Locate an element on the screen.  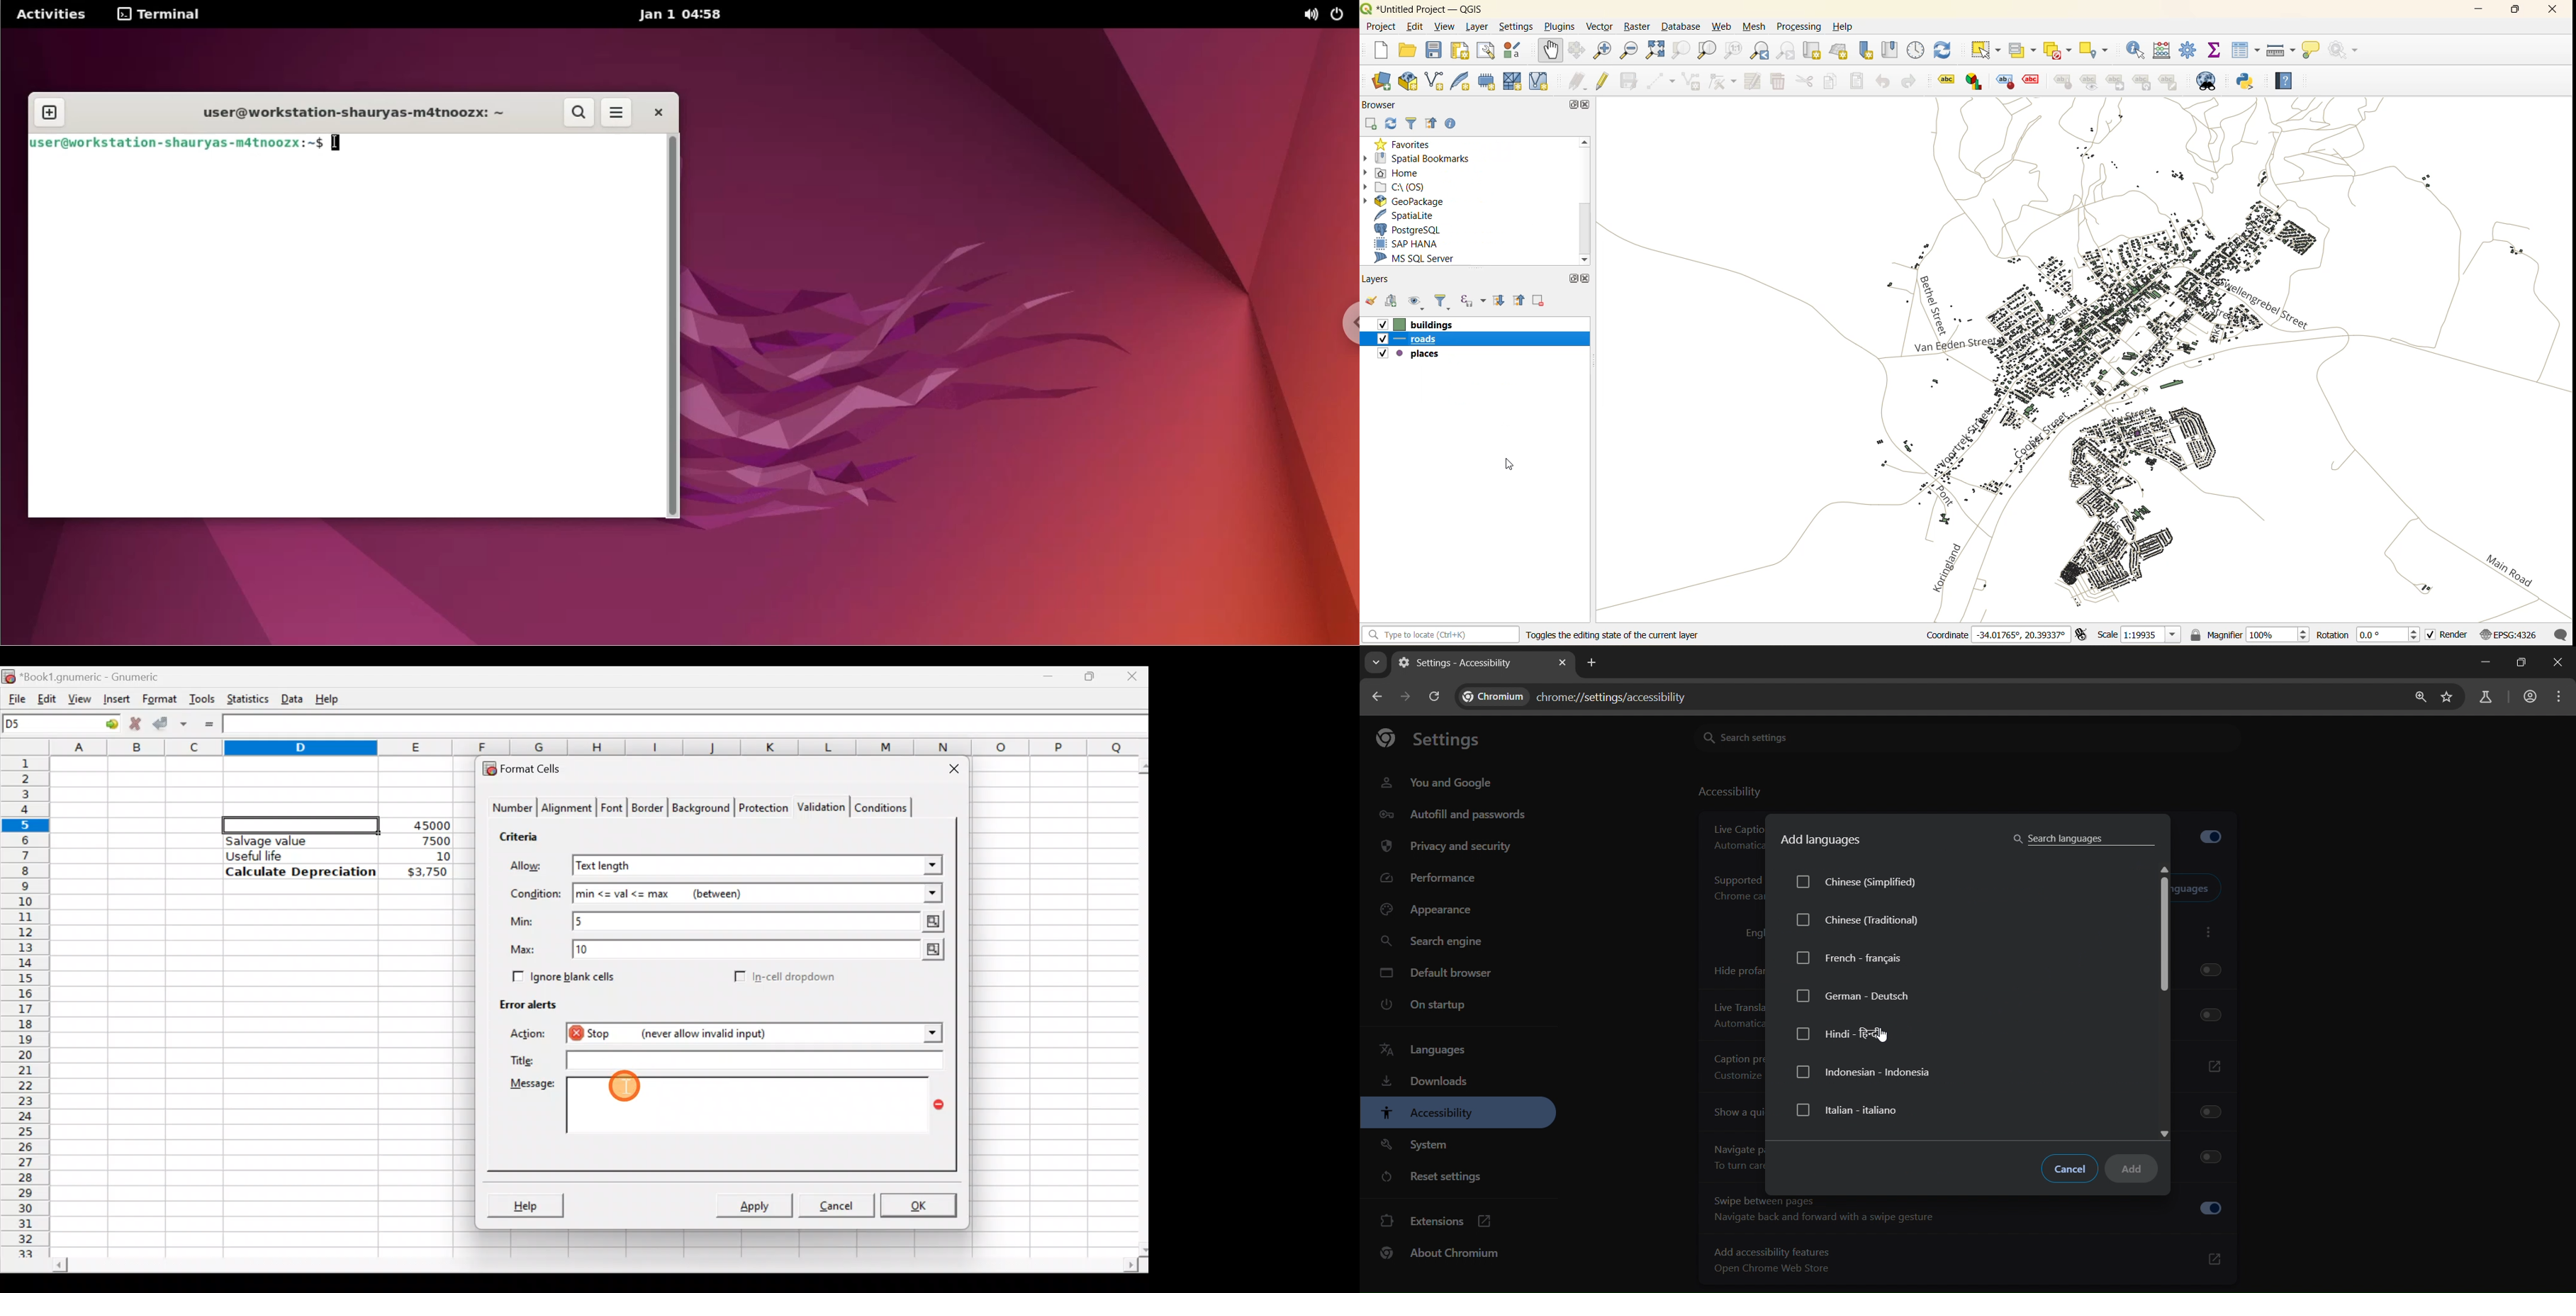
roads layer is located at coordinates (1416, 339).